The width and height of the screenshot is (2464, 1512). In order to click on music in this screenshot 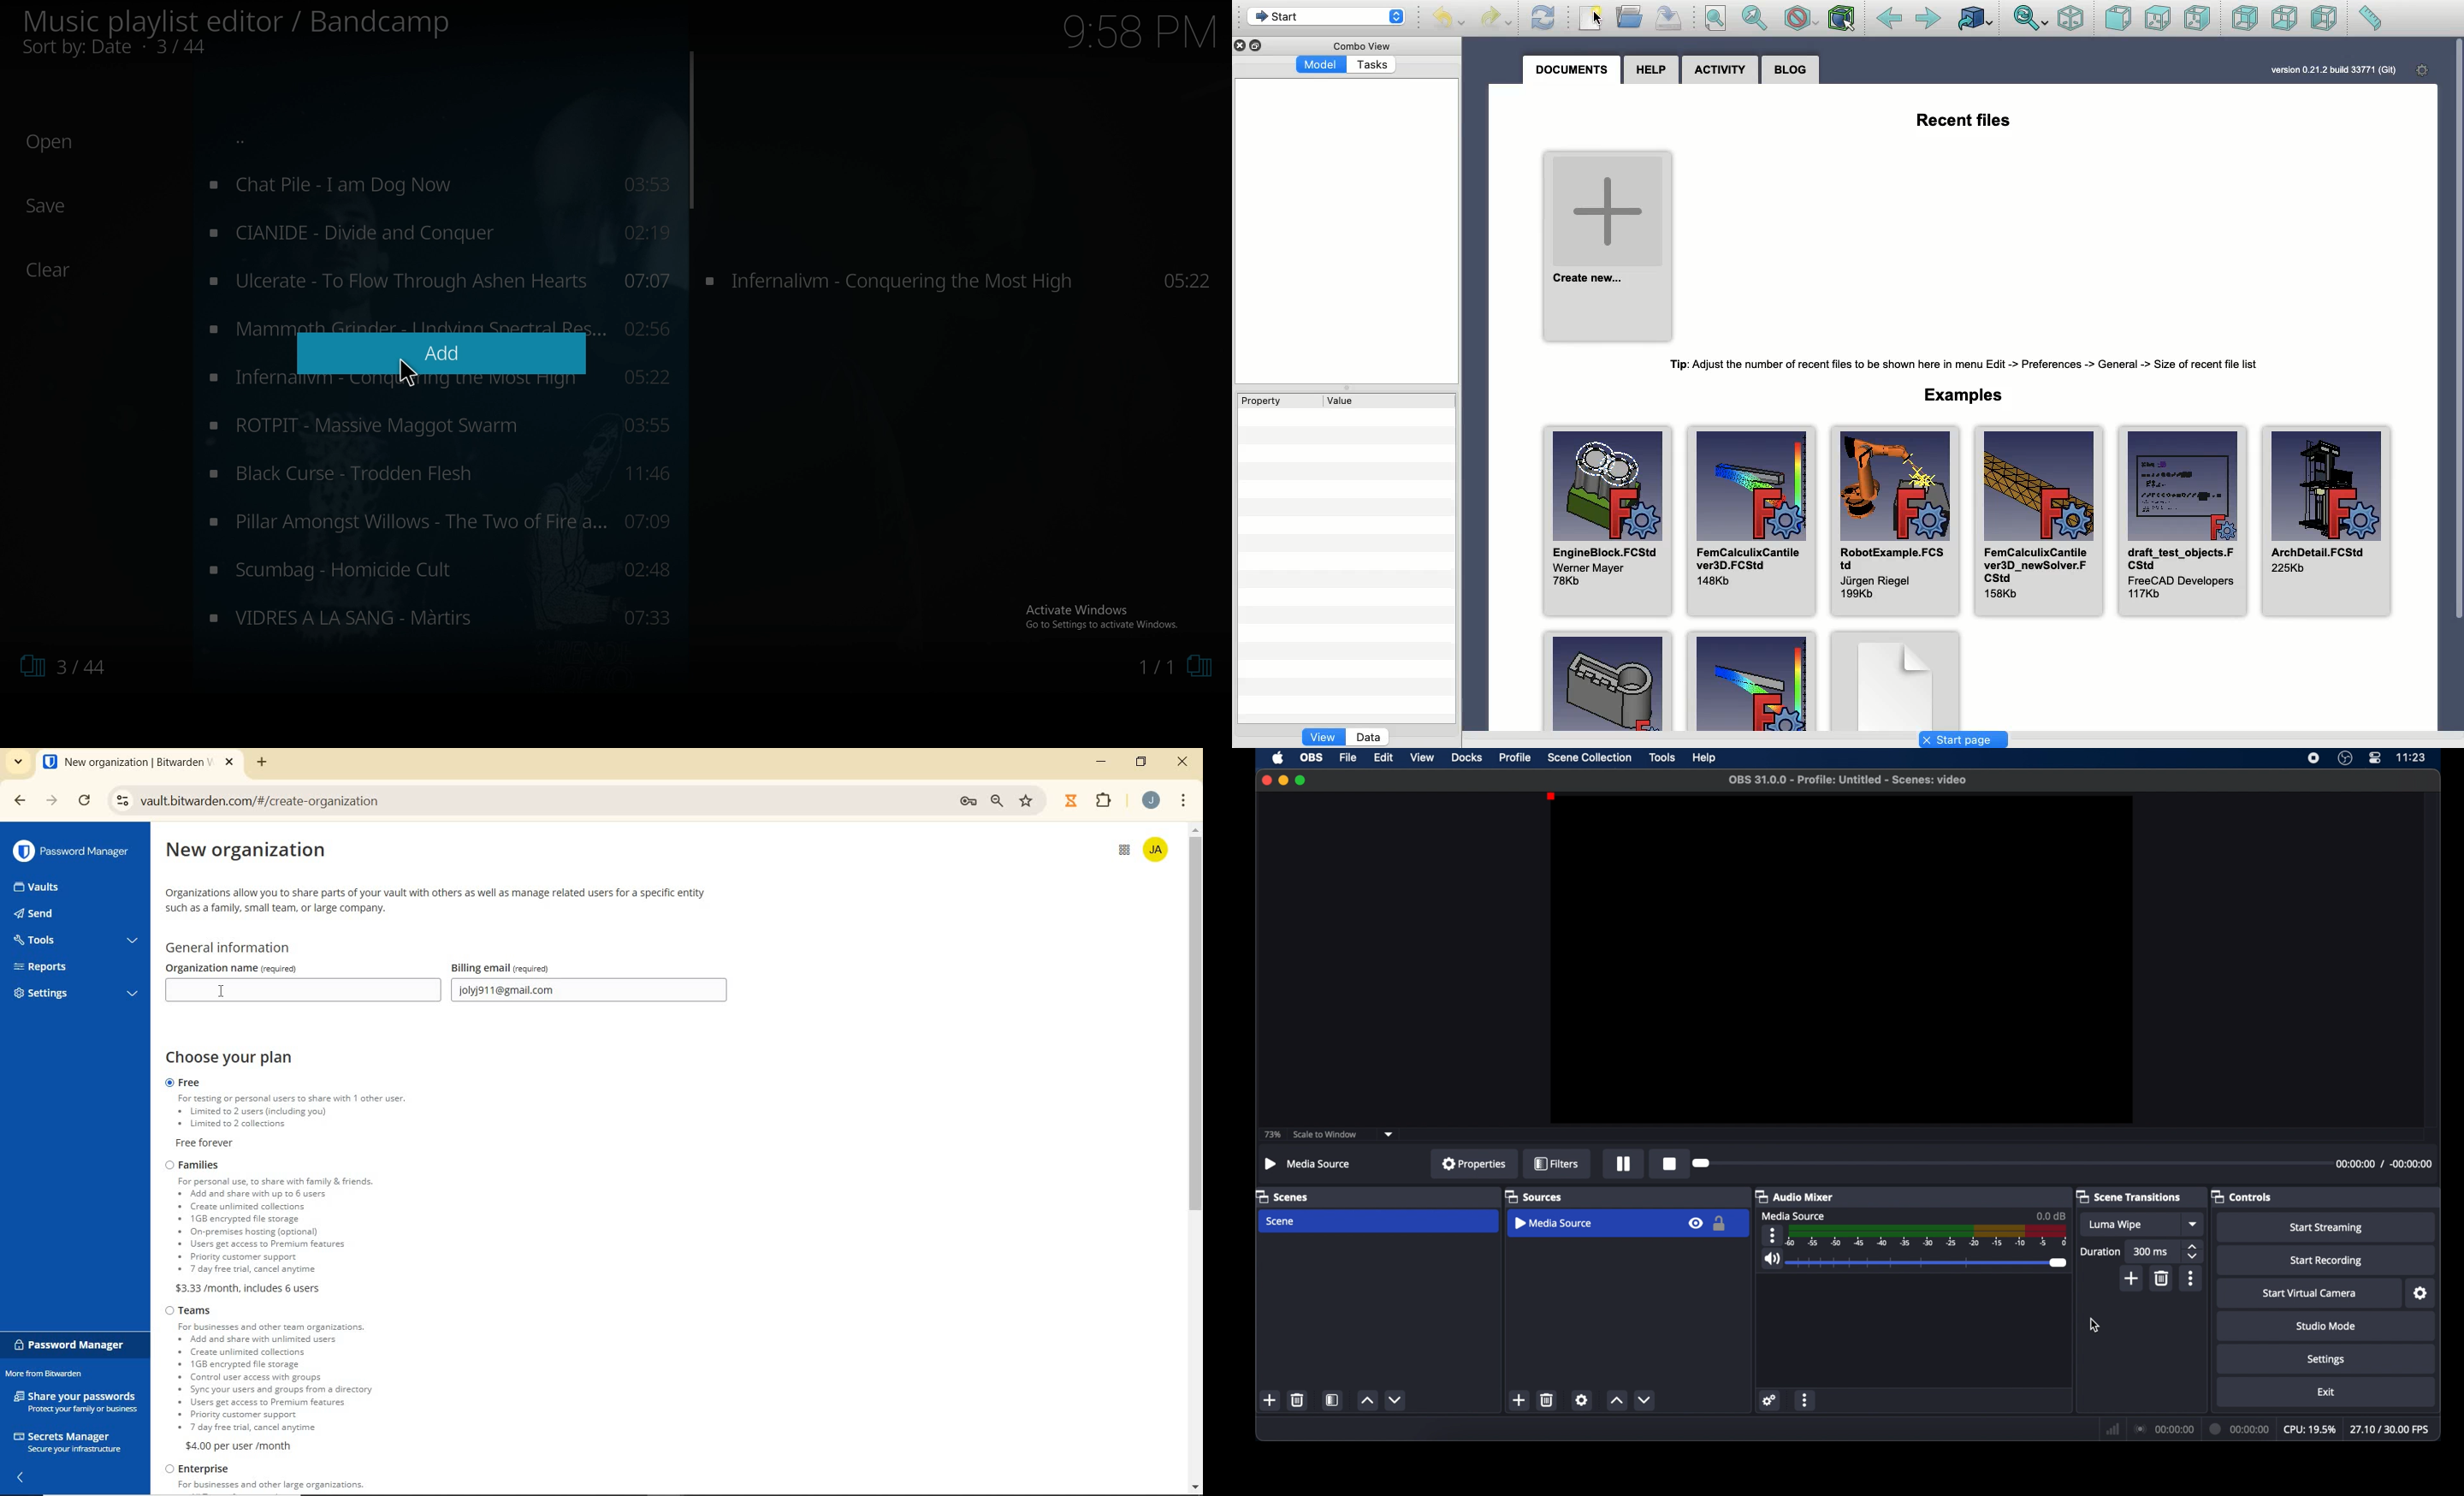, I will do `click(441, 280)`.